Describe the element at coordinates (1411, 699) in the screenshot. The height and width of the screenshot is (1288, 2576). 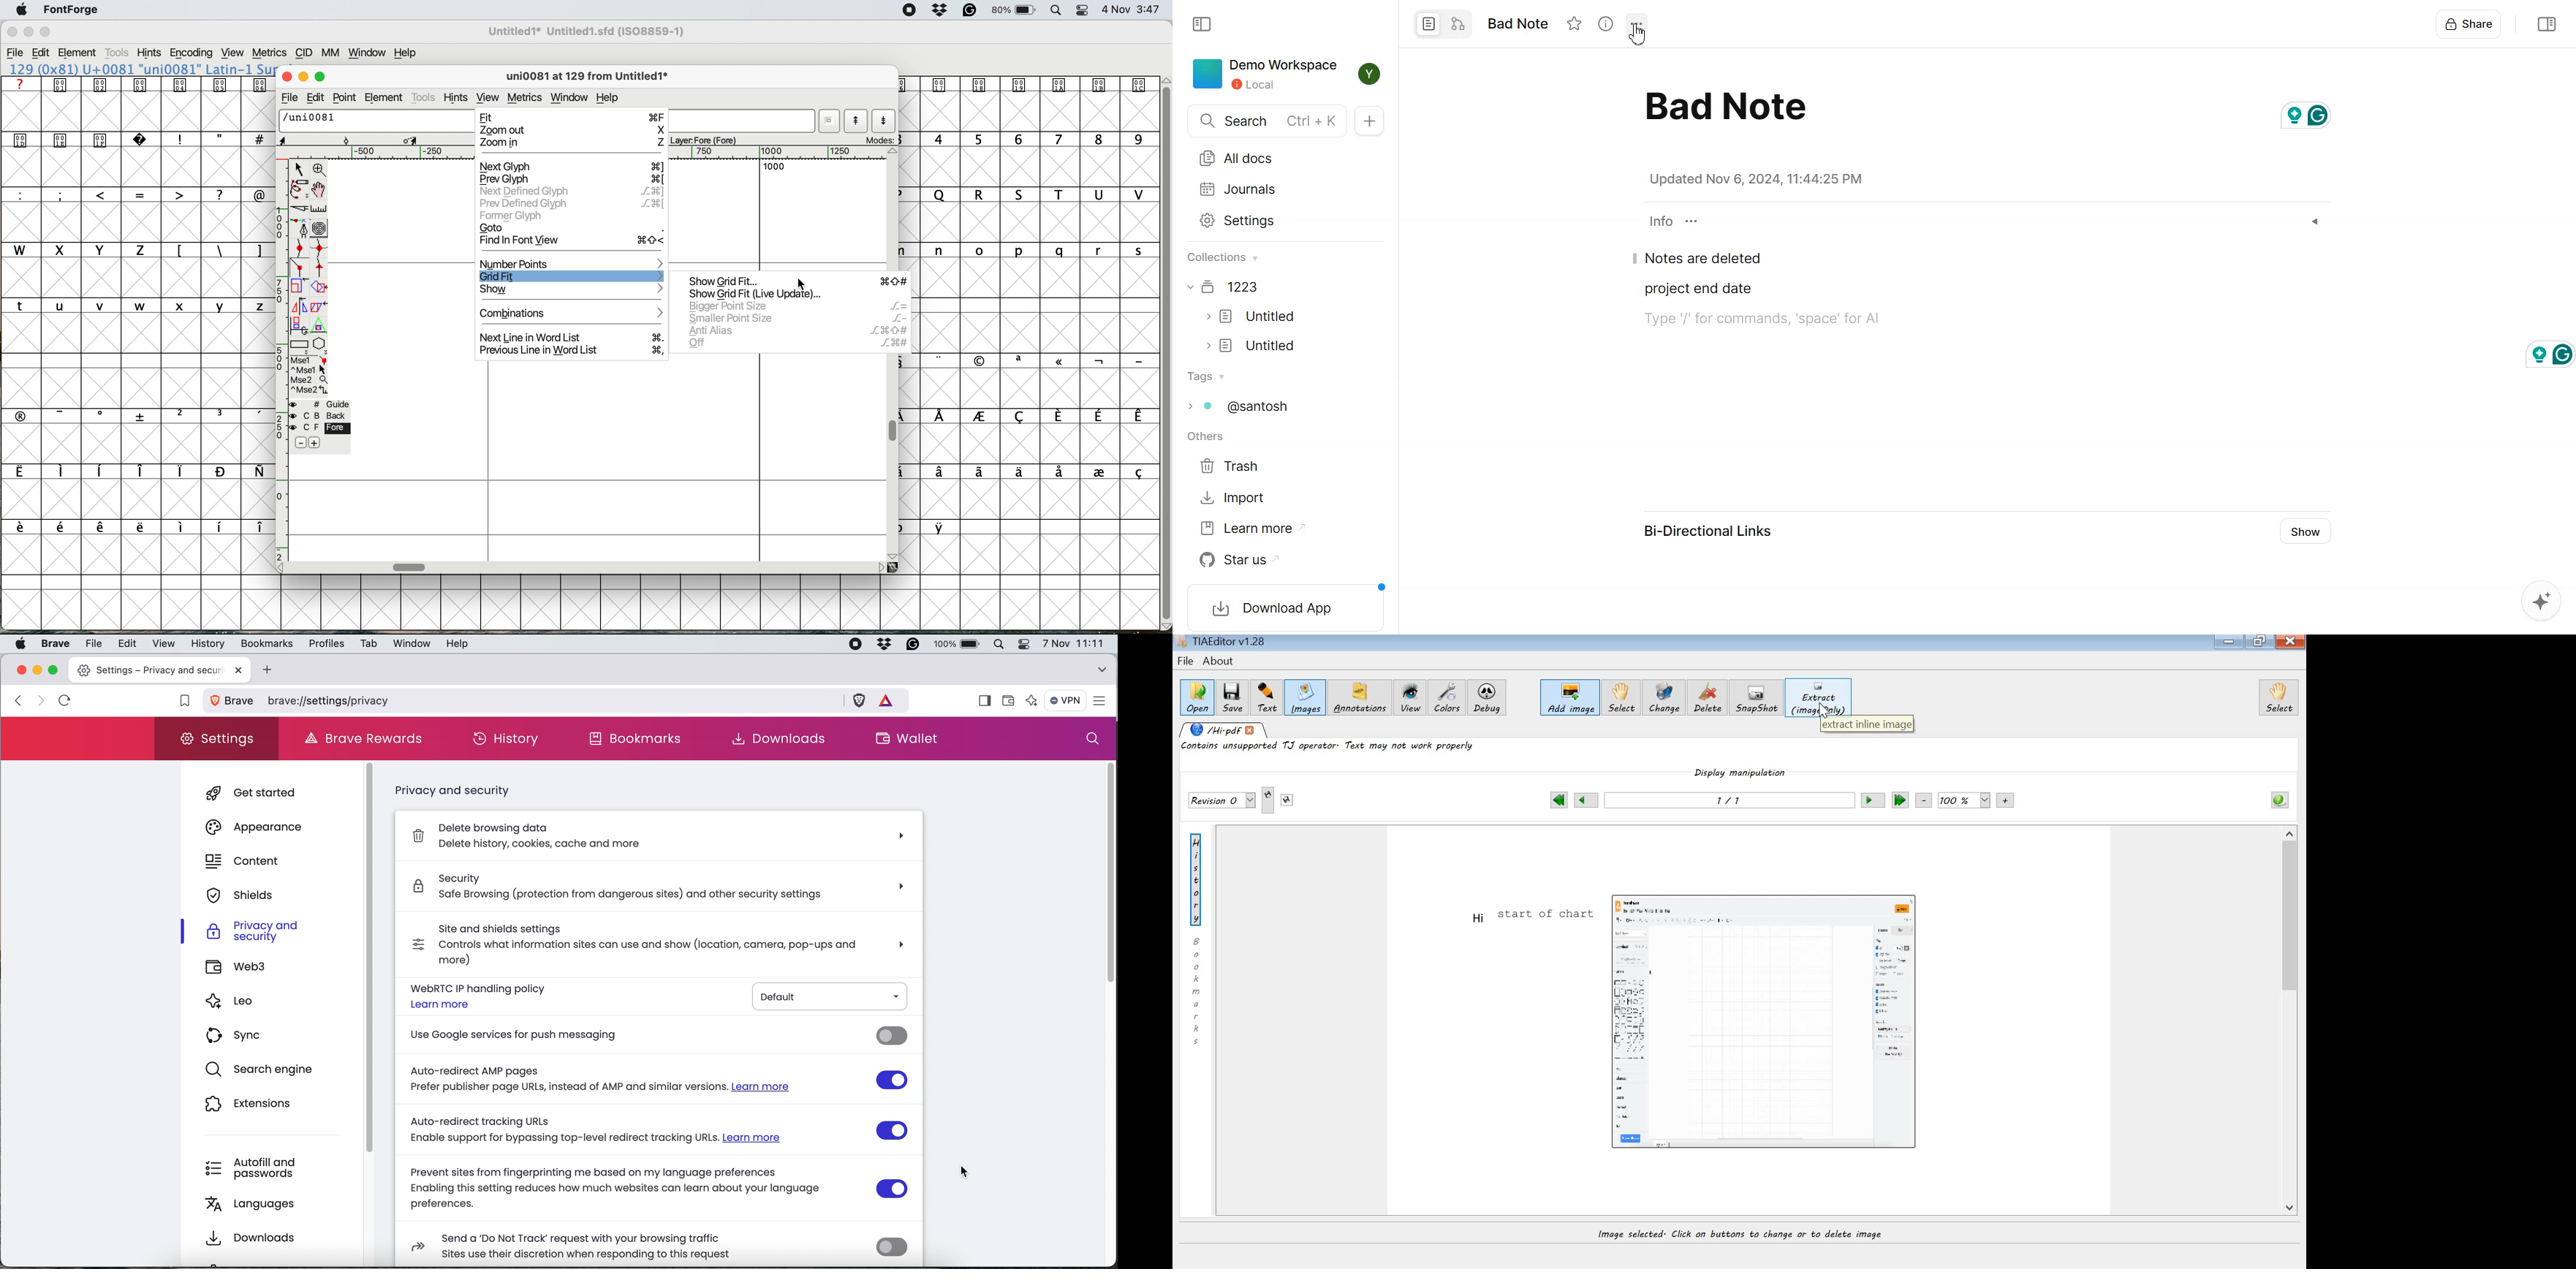
I see `view` at that location.